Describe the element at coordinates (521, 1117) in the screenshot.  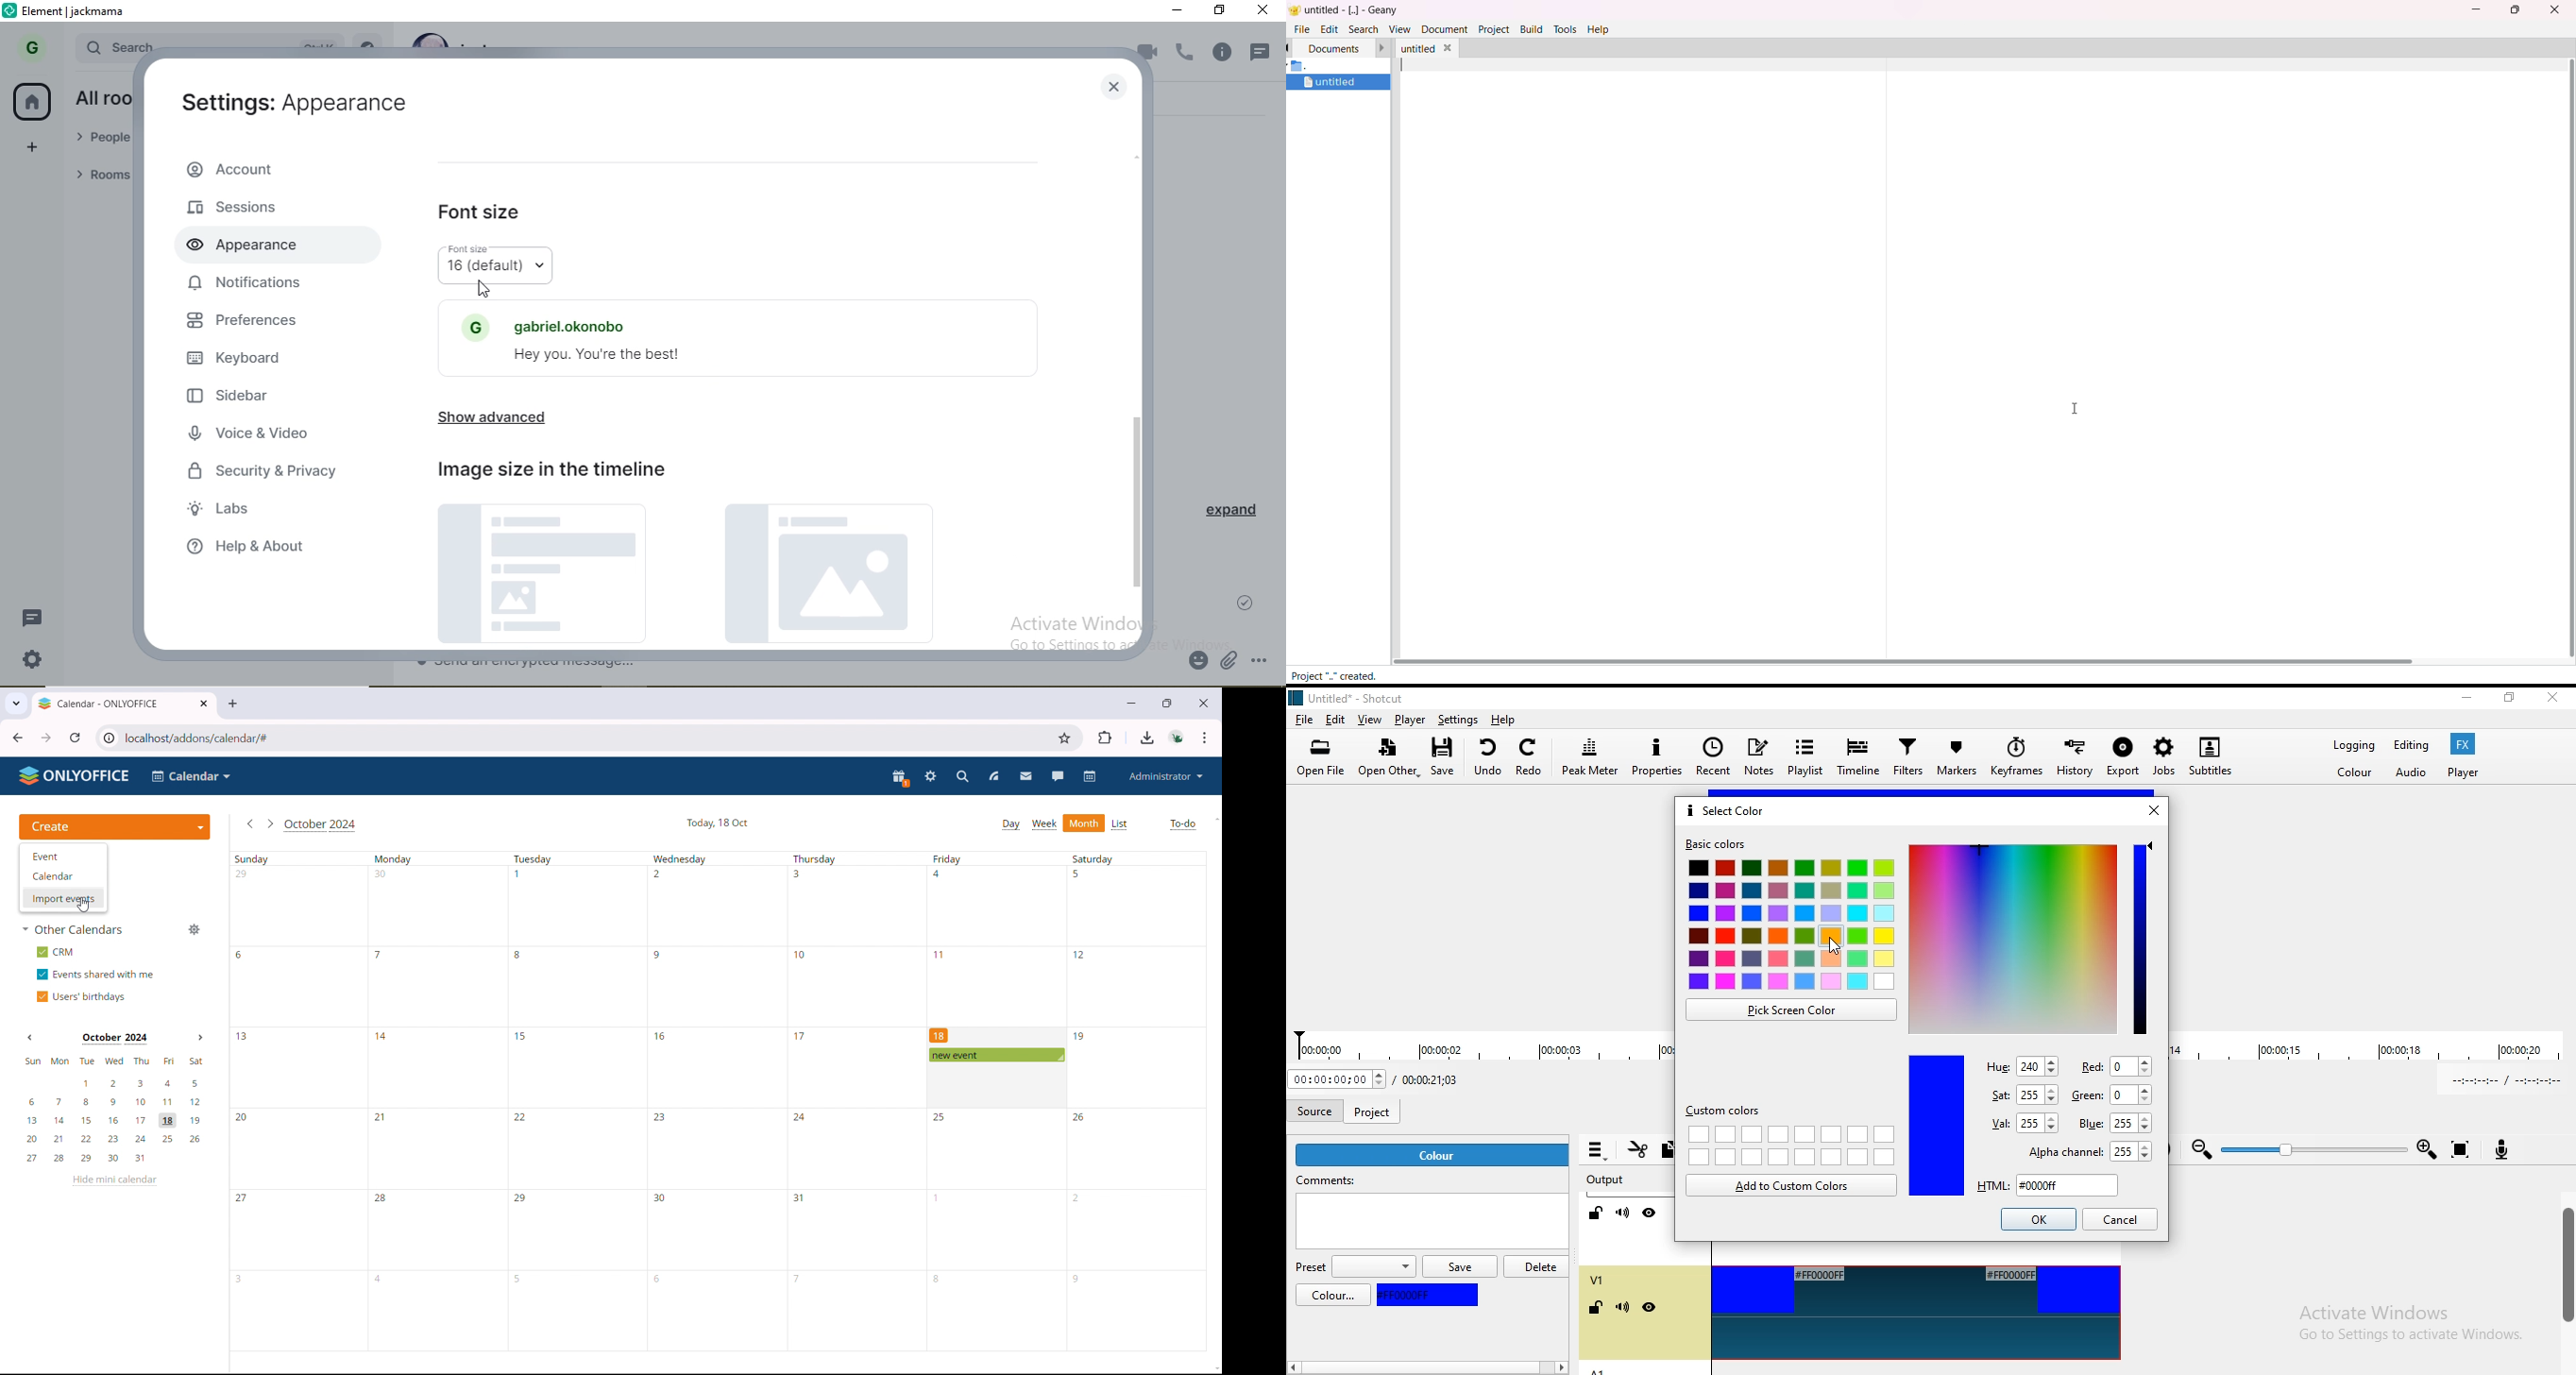
I see `22` at that location.